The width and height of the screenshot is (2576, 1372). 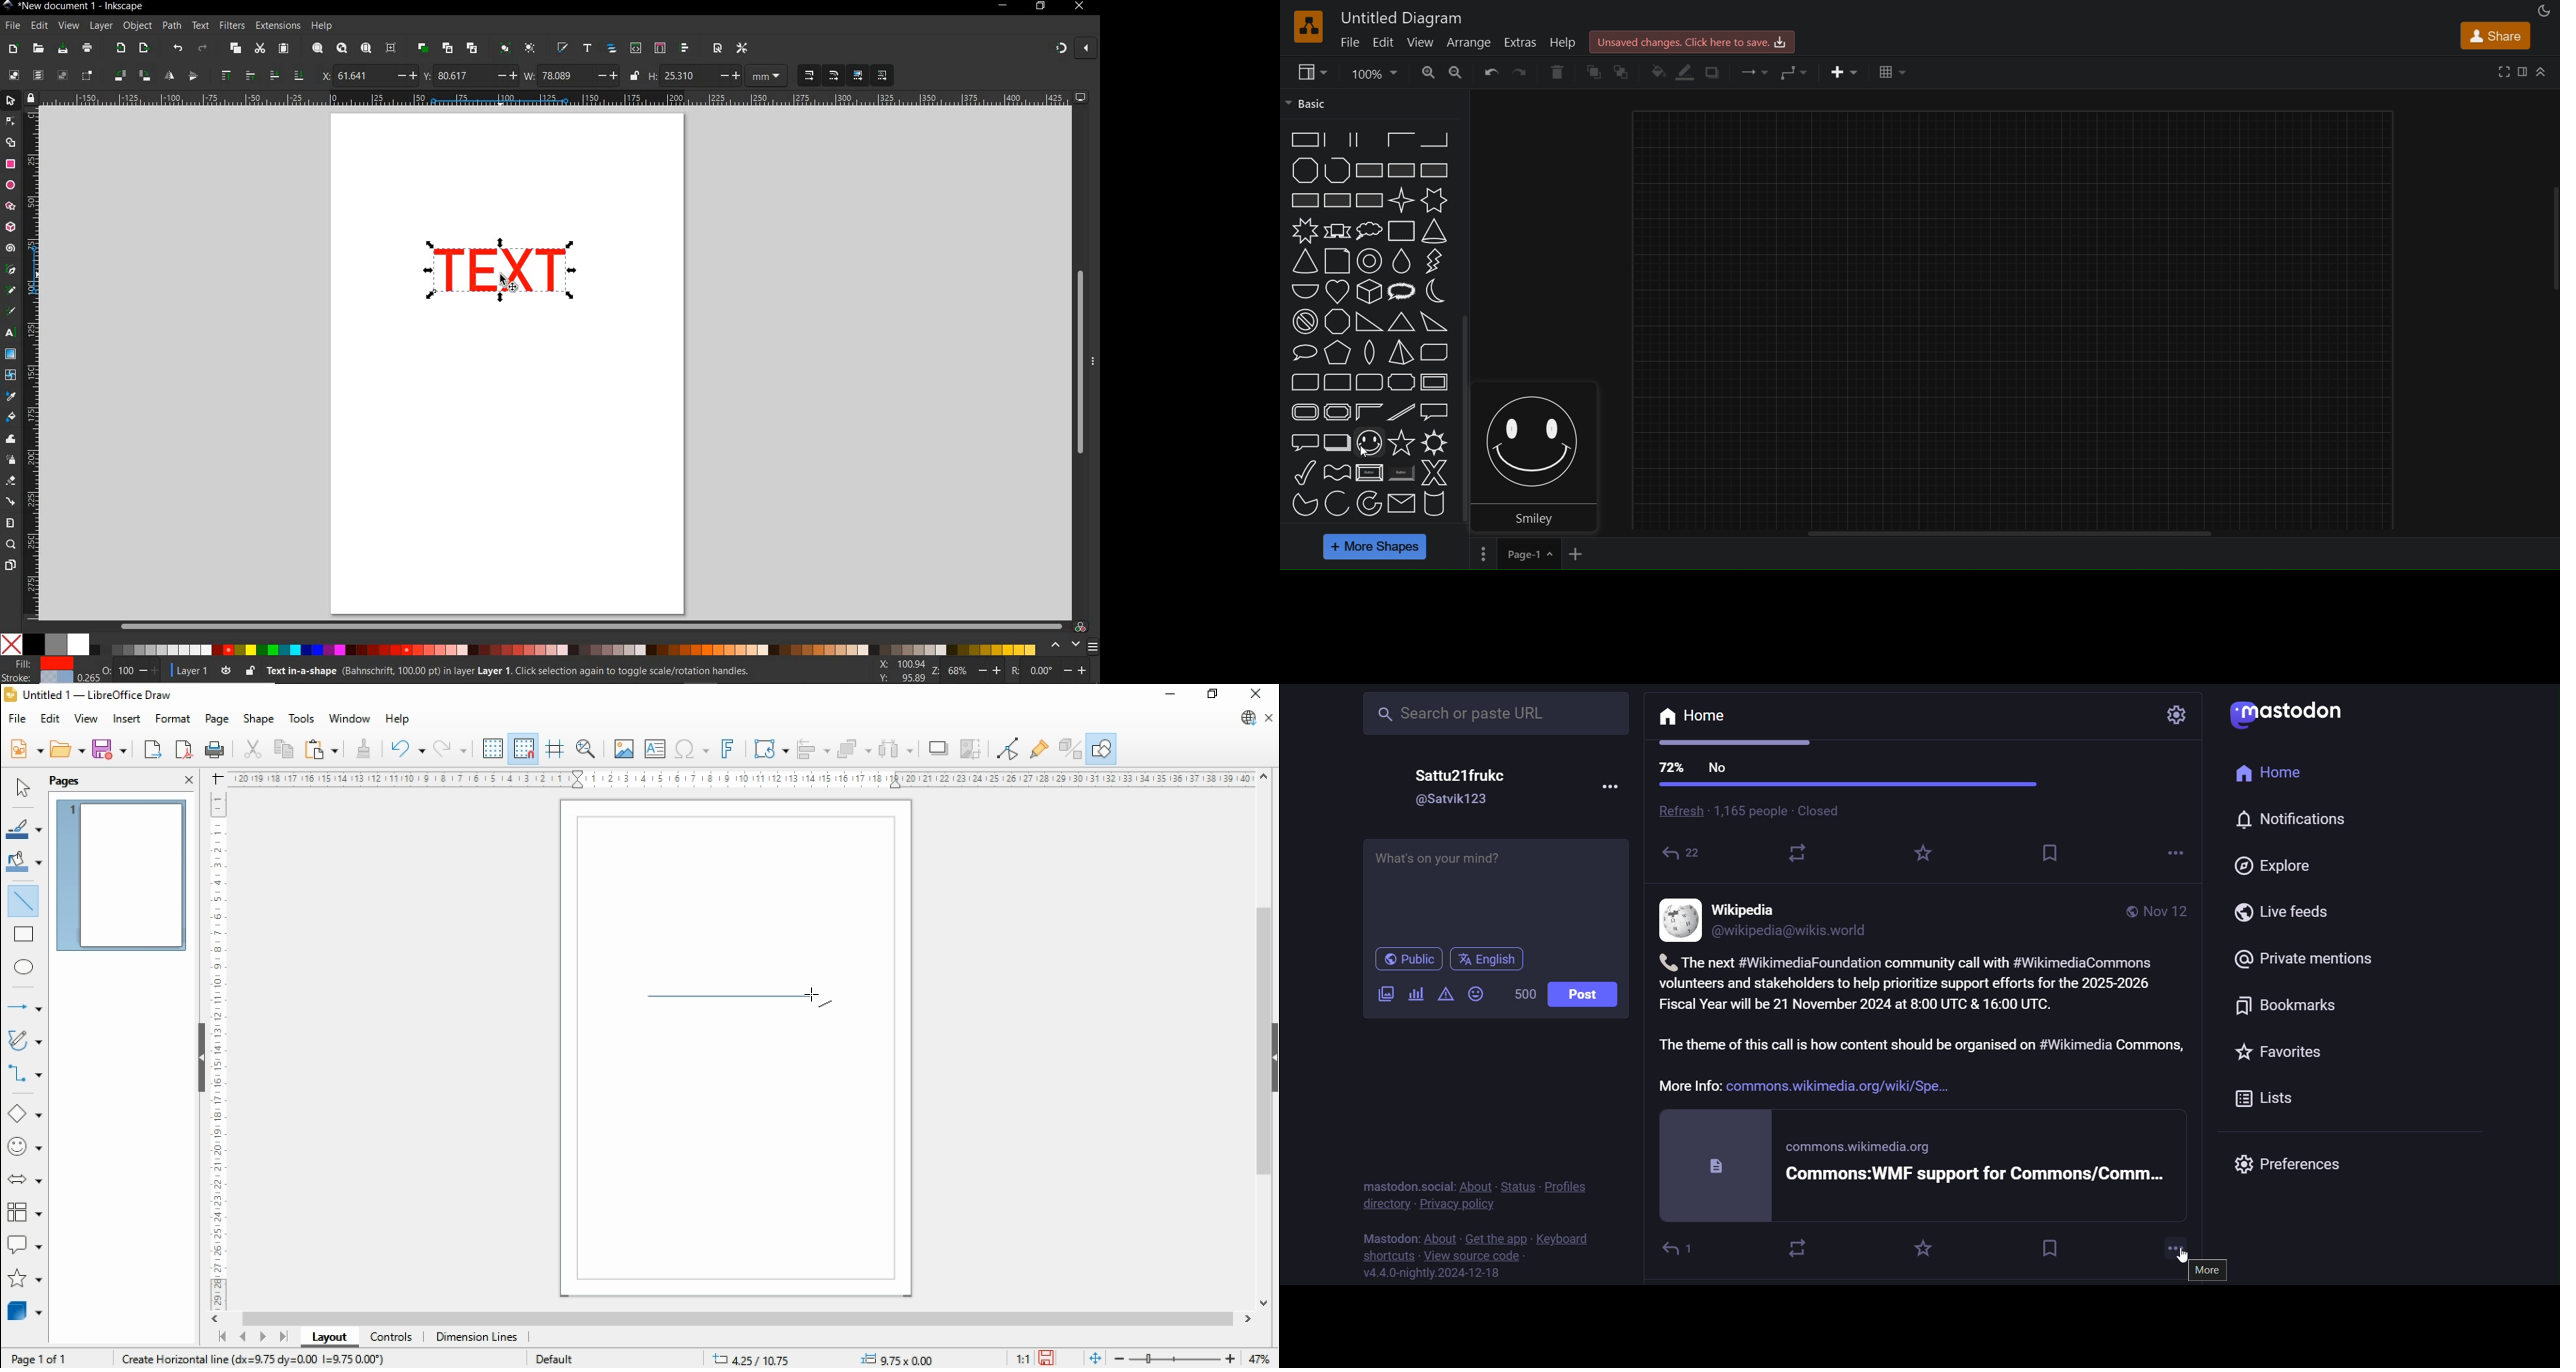 What do you see at coordinates (1373, 72) in the screenshot?
I see `zoom` at bounding box center [1373, 72].